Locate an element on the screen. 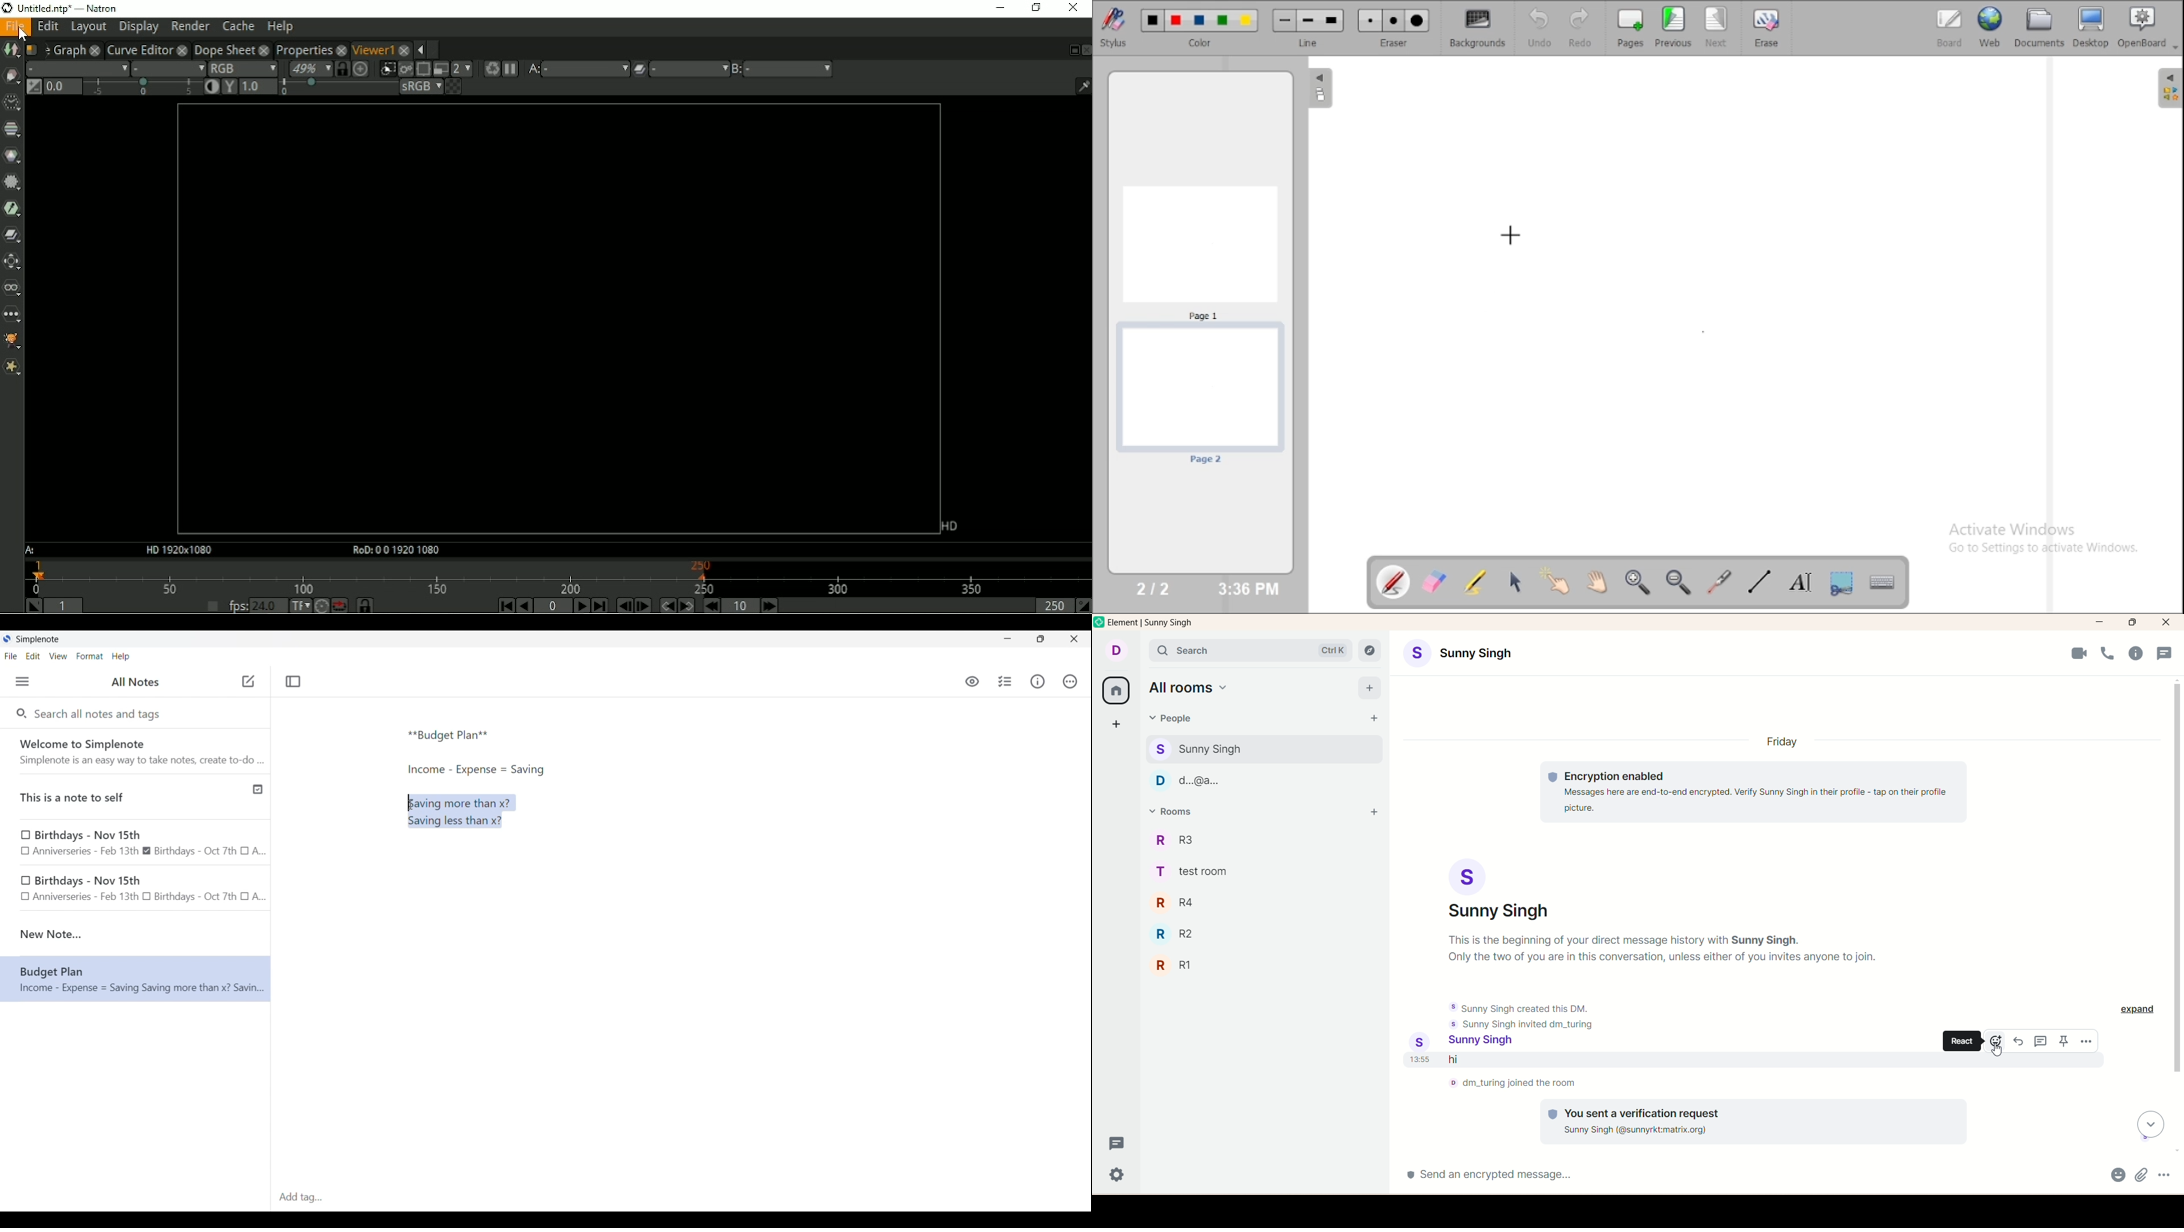 This screenshot has width=2184, height=1232. threads is located at coordinates (1116, 1142).